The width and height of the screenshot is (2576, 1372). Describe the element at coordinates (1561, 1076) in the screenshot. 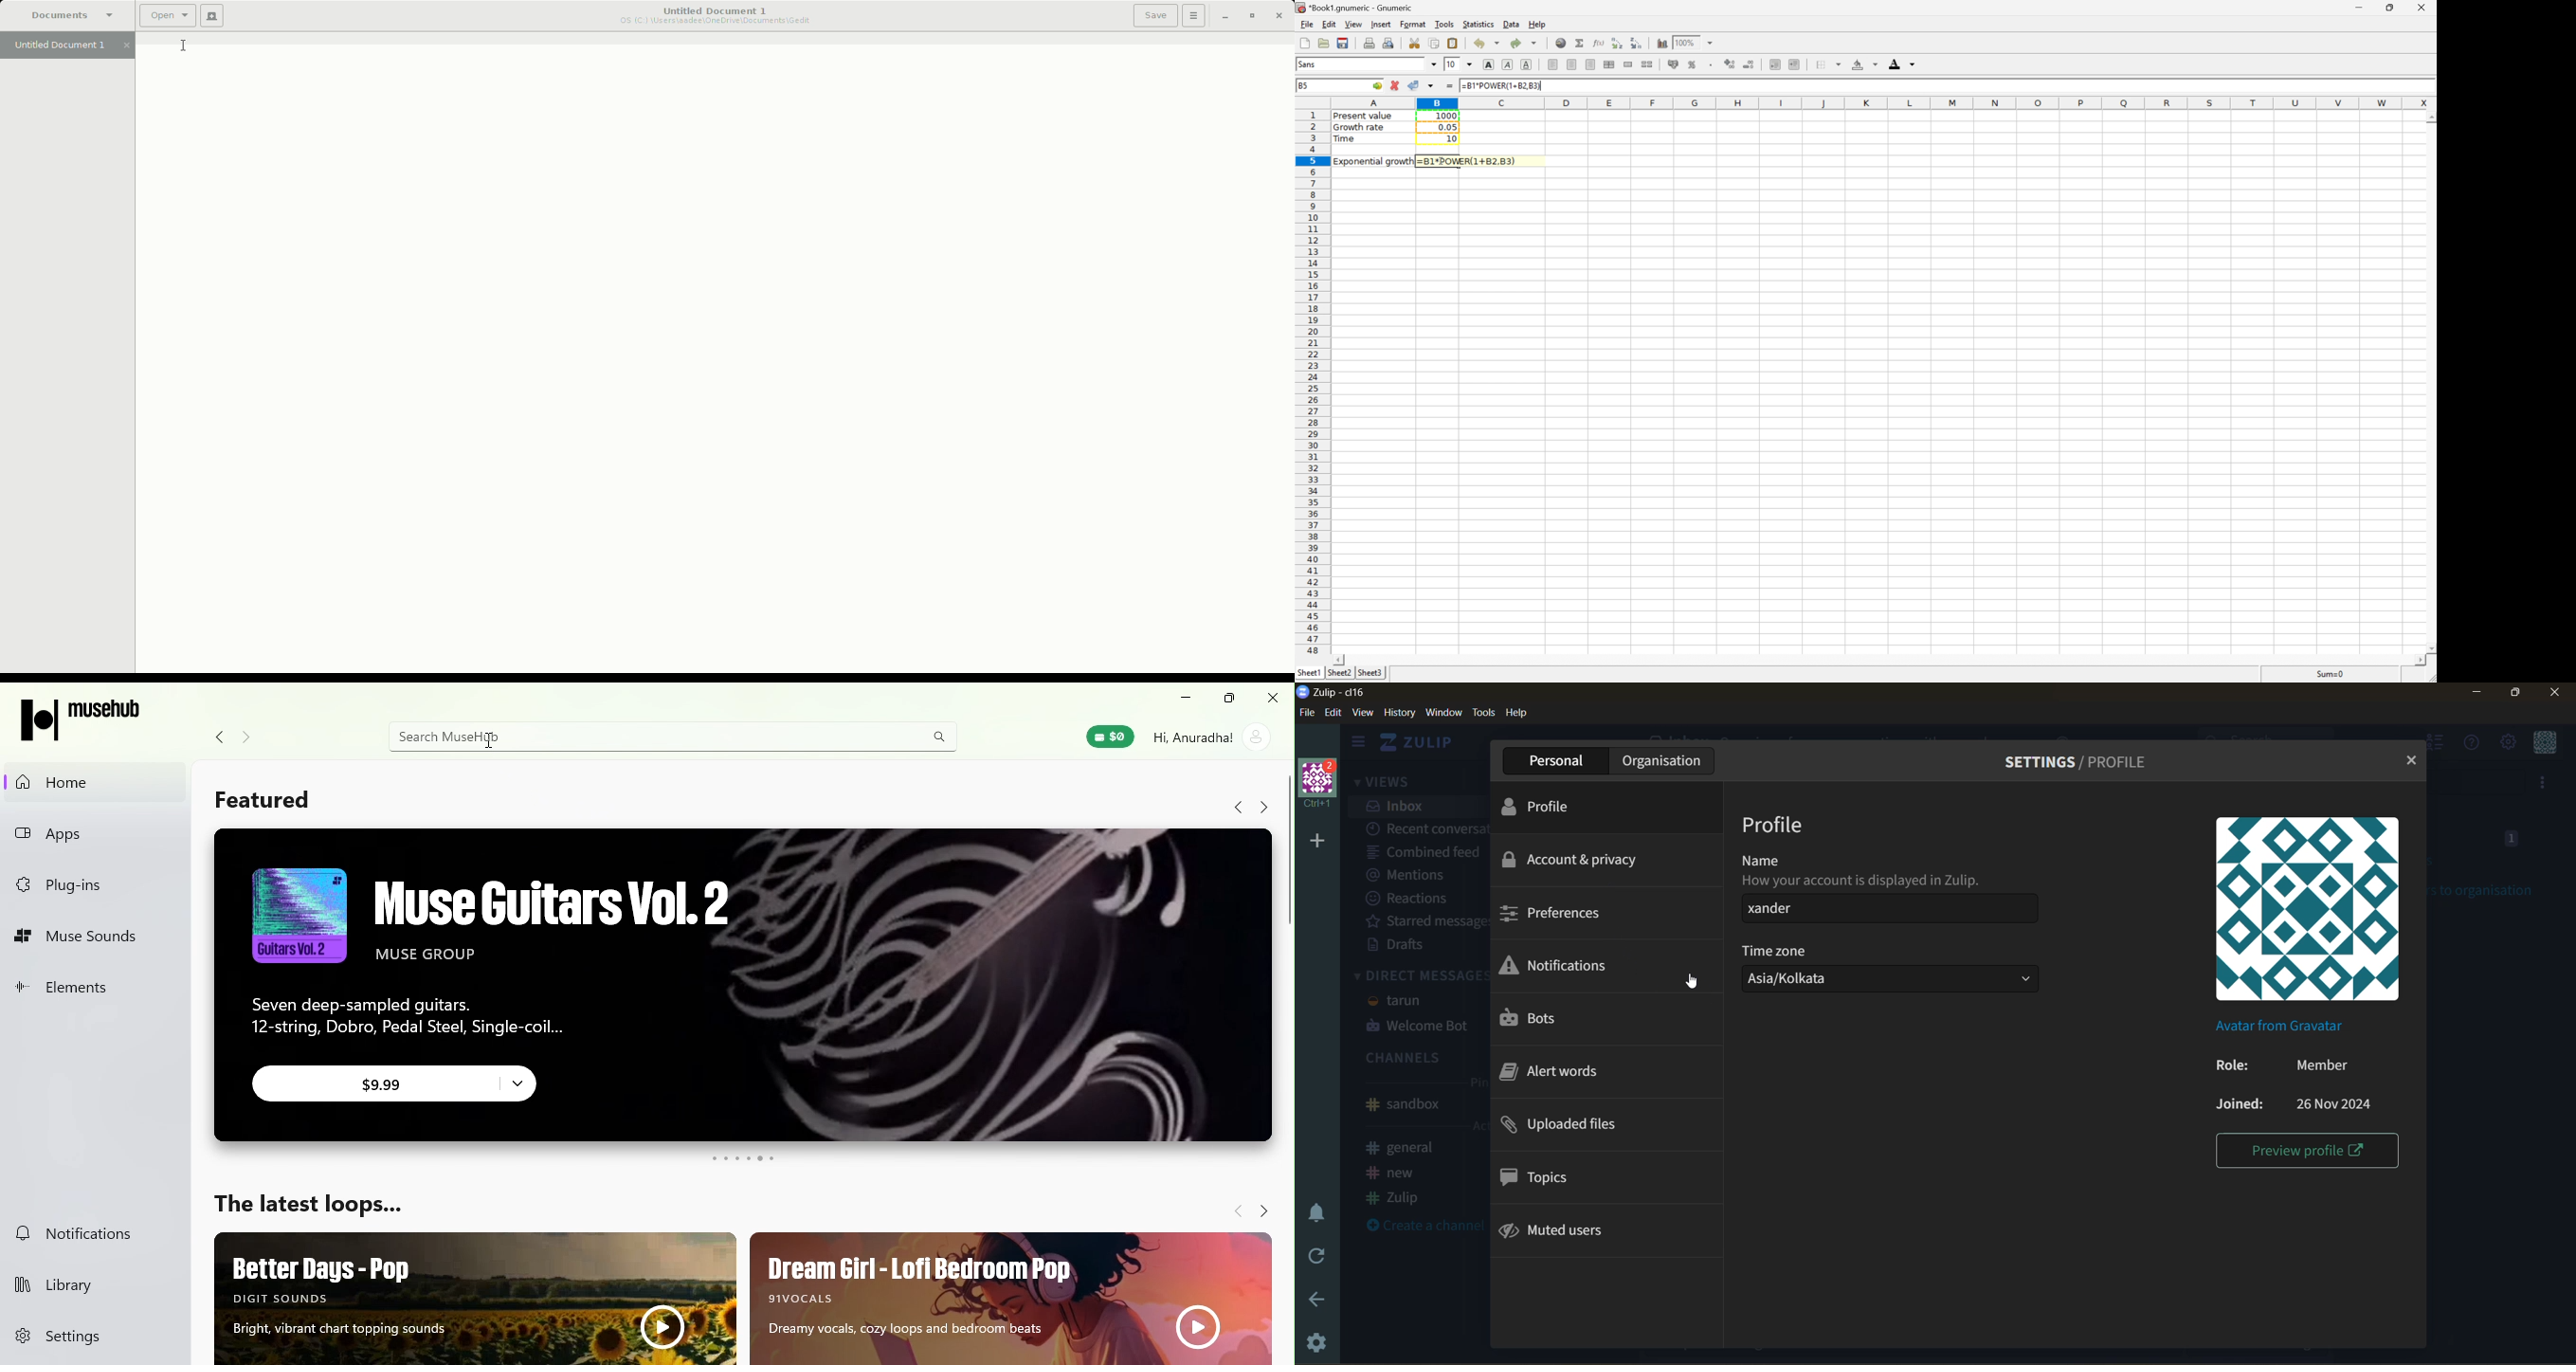

I see `alert words` at that location.